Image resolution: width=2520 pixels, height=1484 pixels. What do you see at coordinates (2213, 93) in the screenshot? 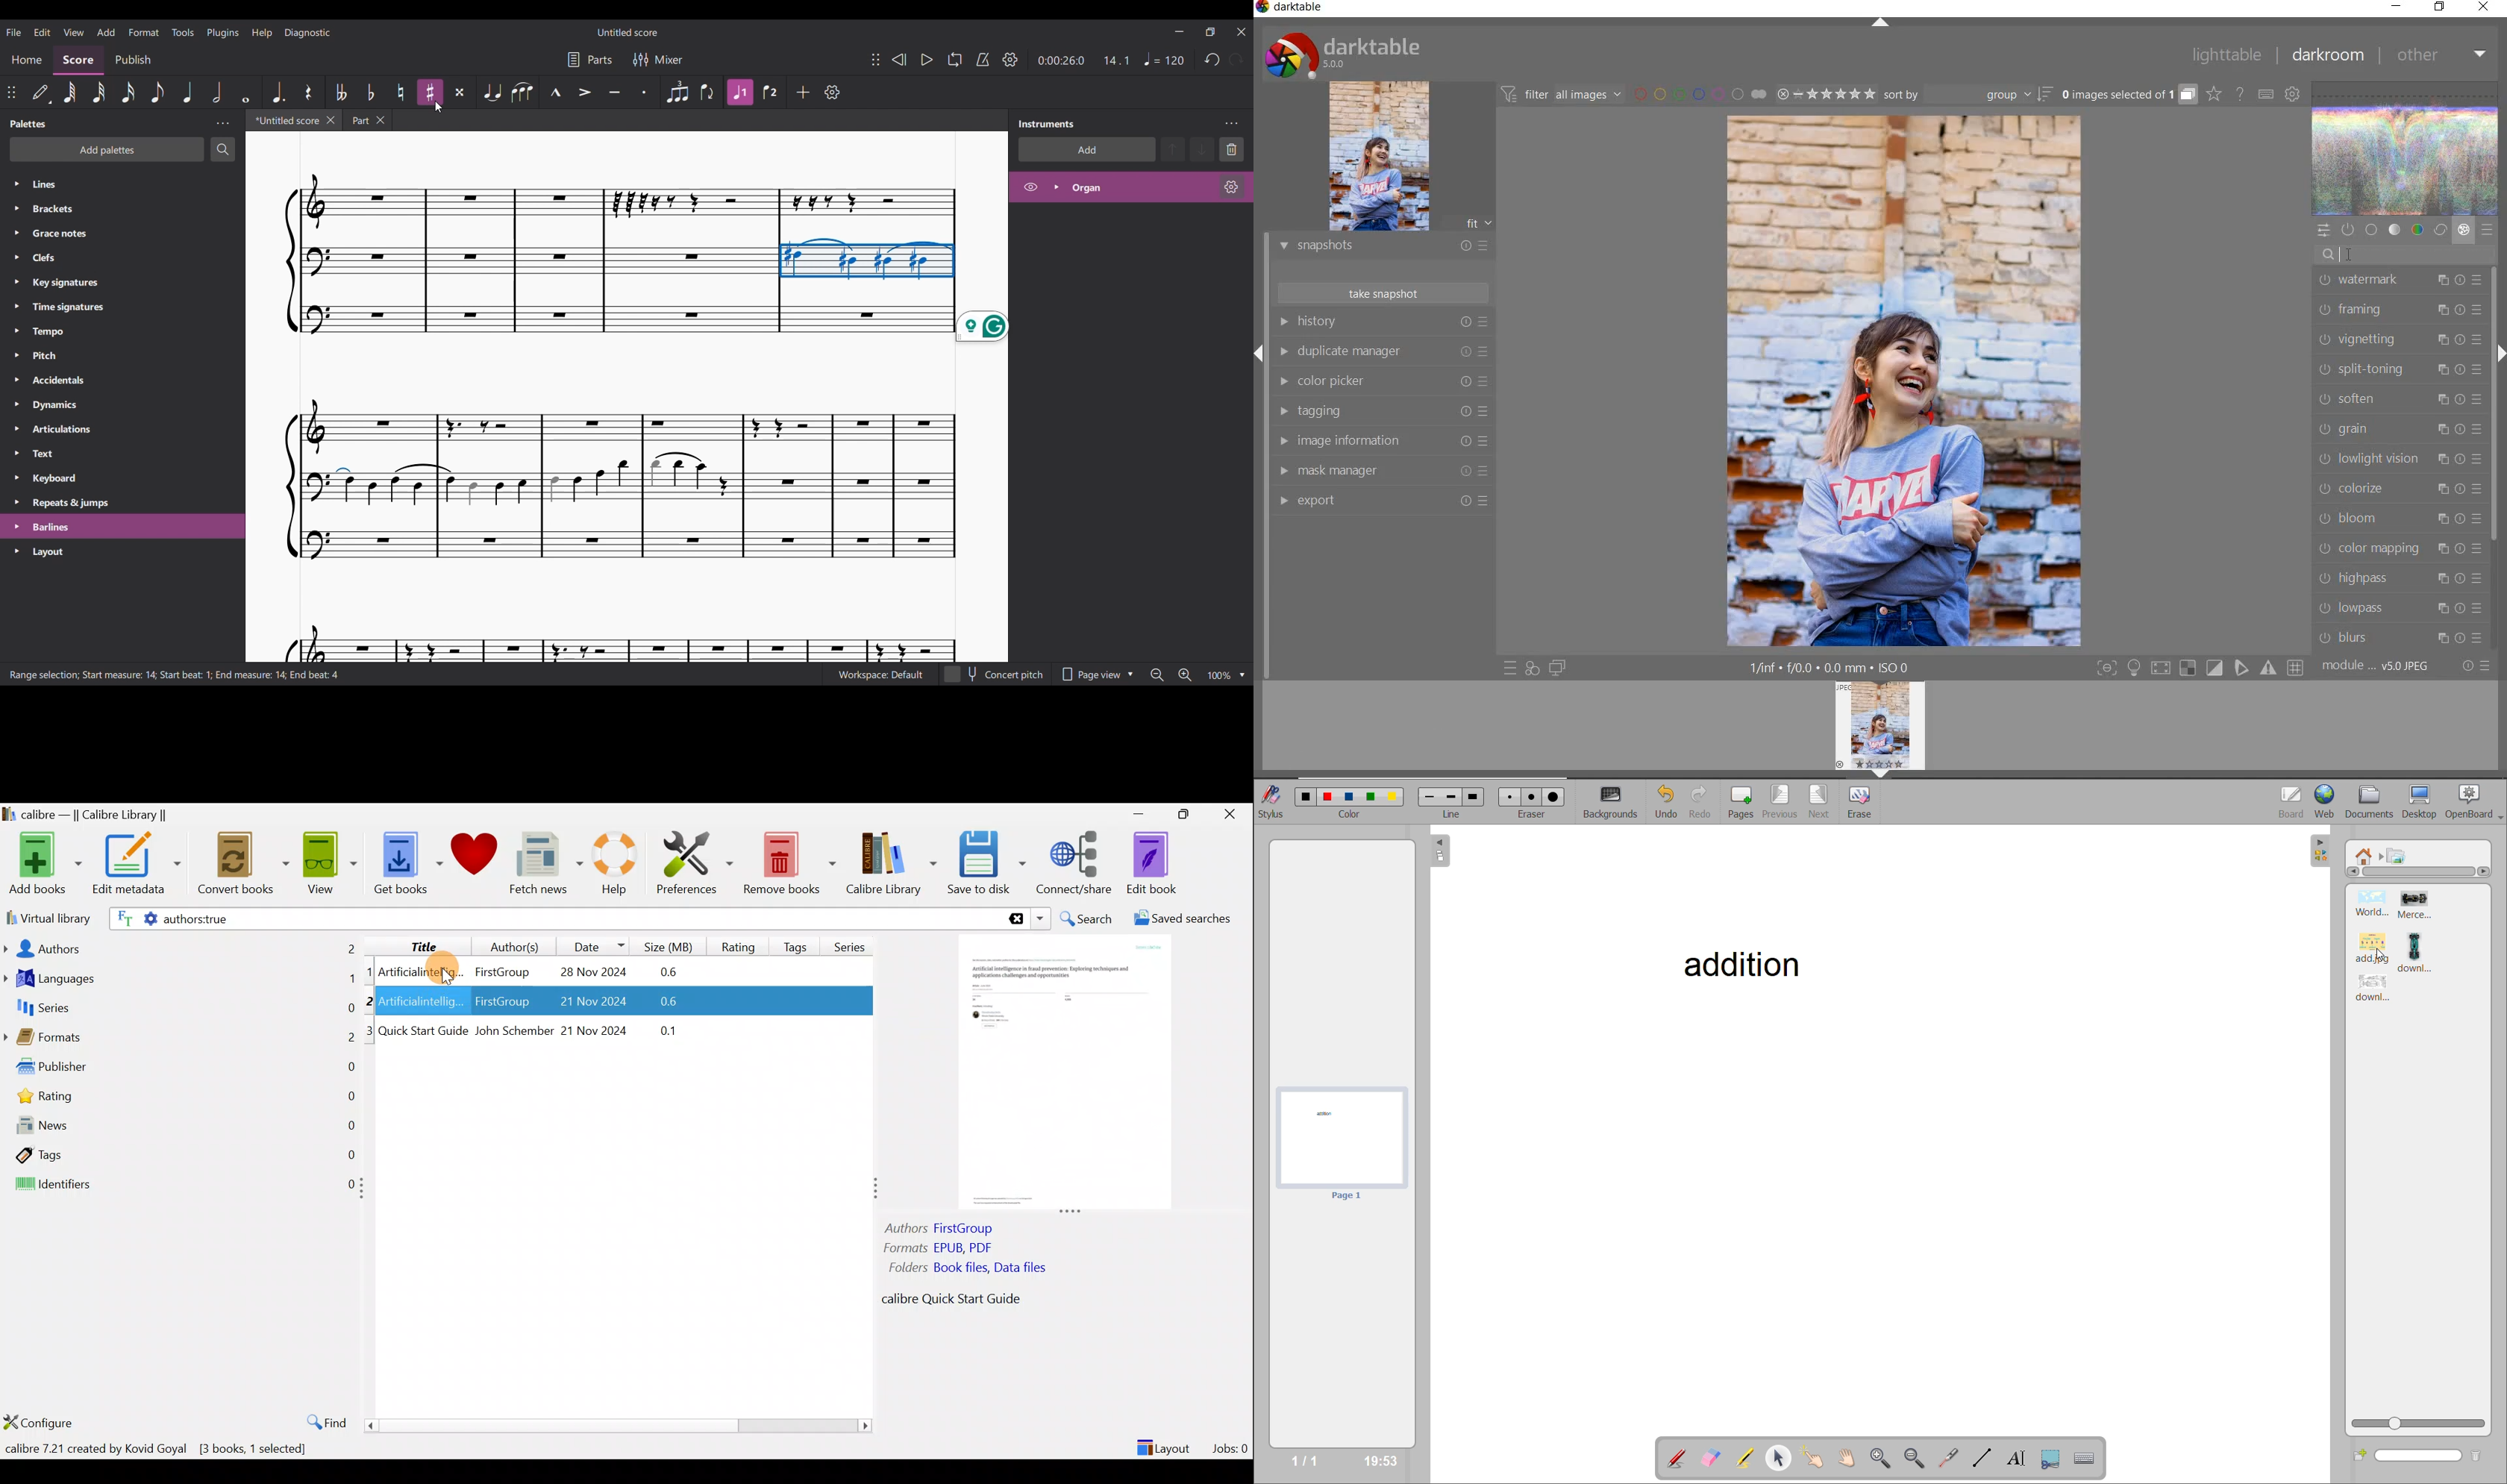
I see `click to change overlays on thumbnails` at bounding box center [2213, 93].